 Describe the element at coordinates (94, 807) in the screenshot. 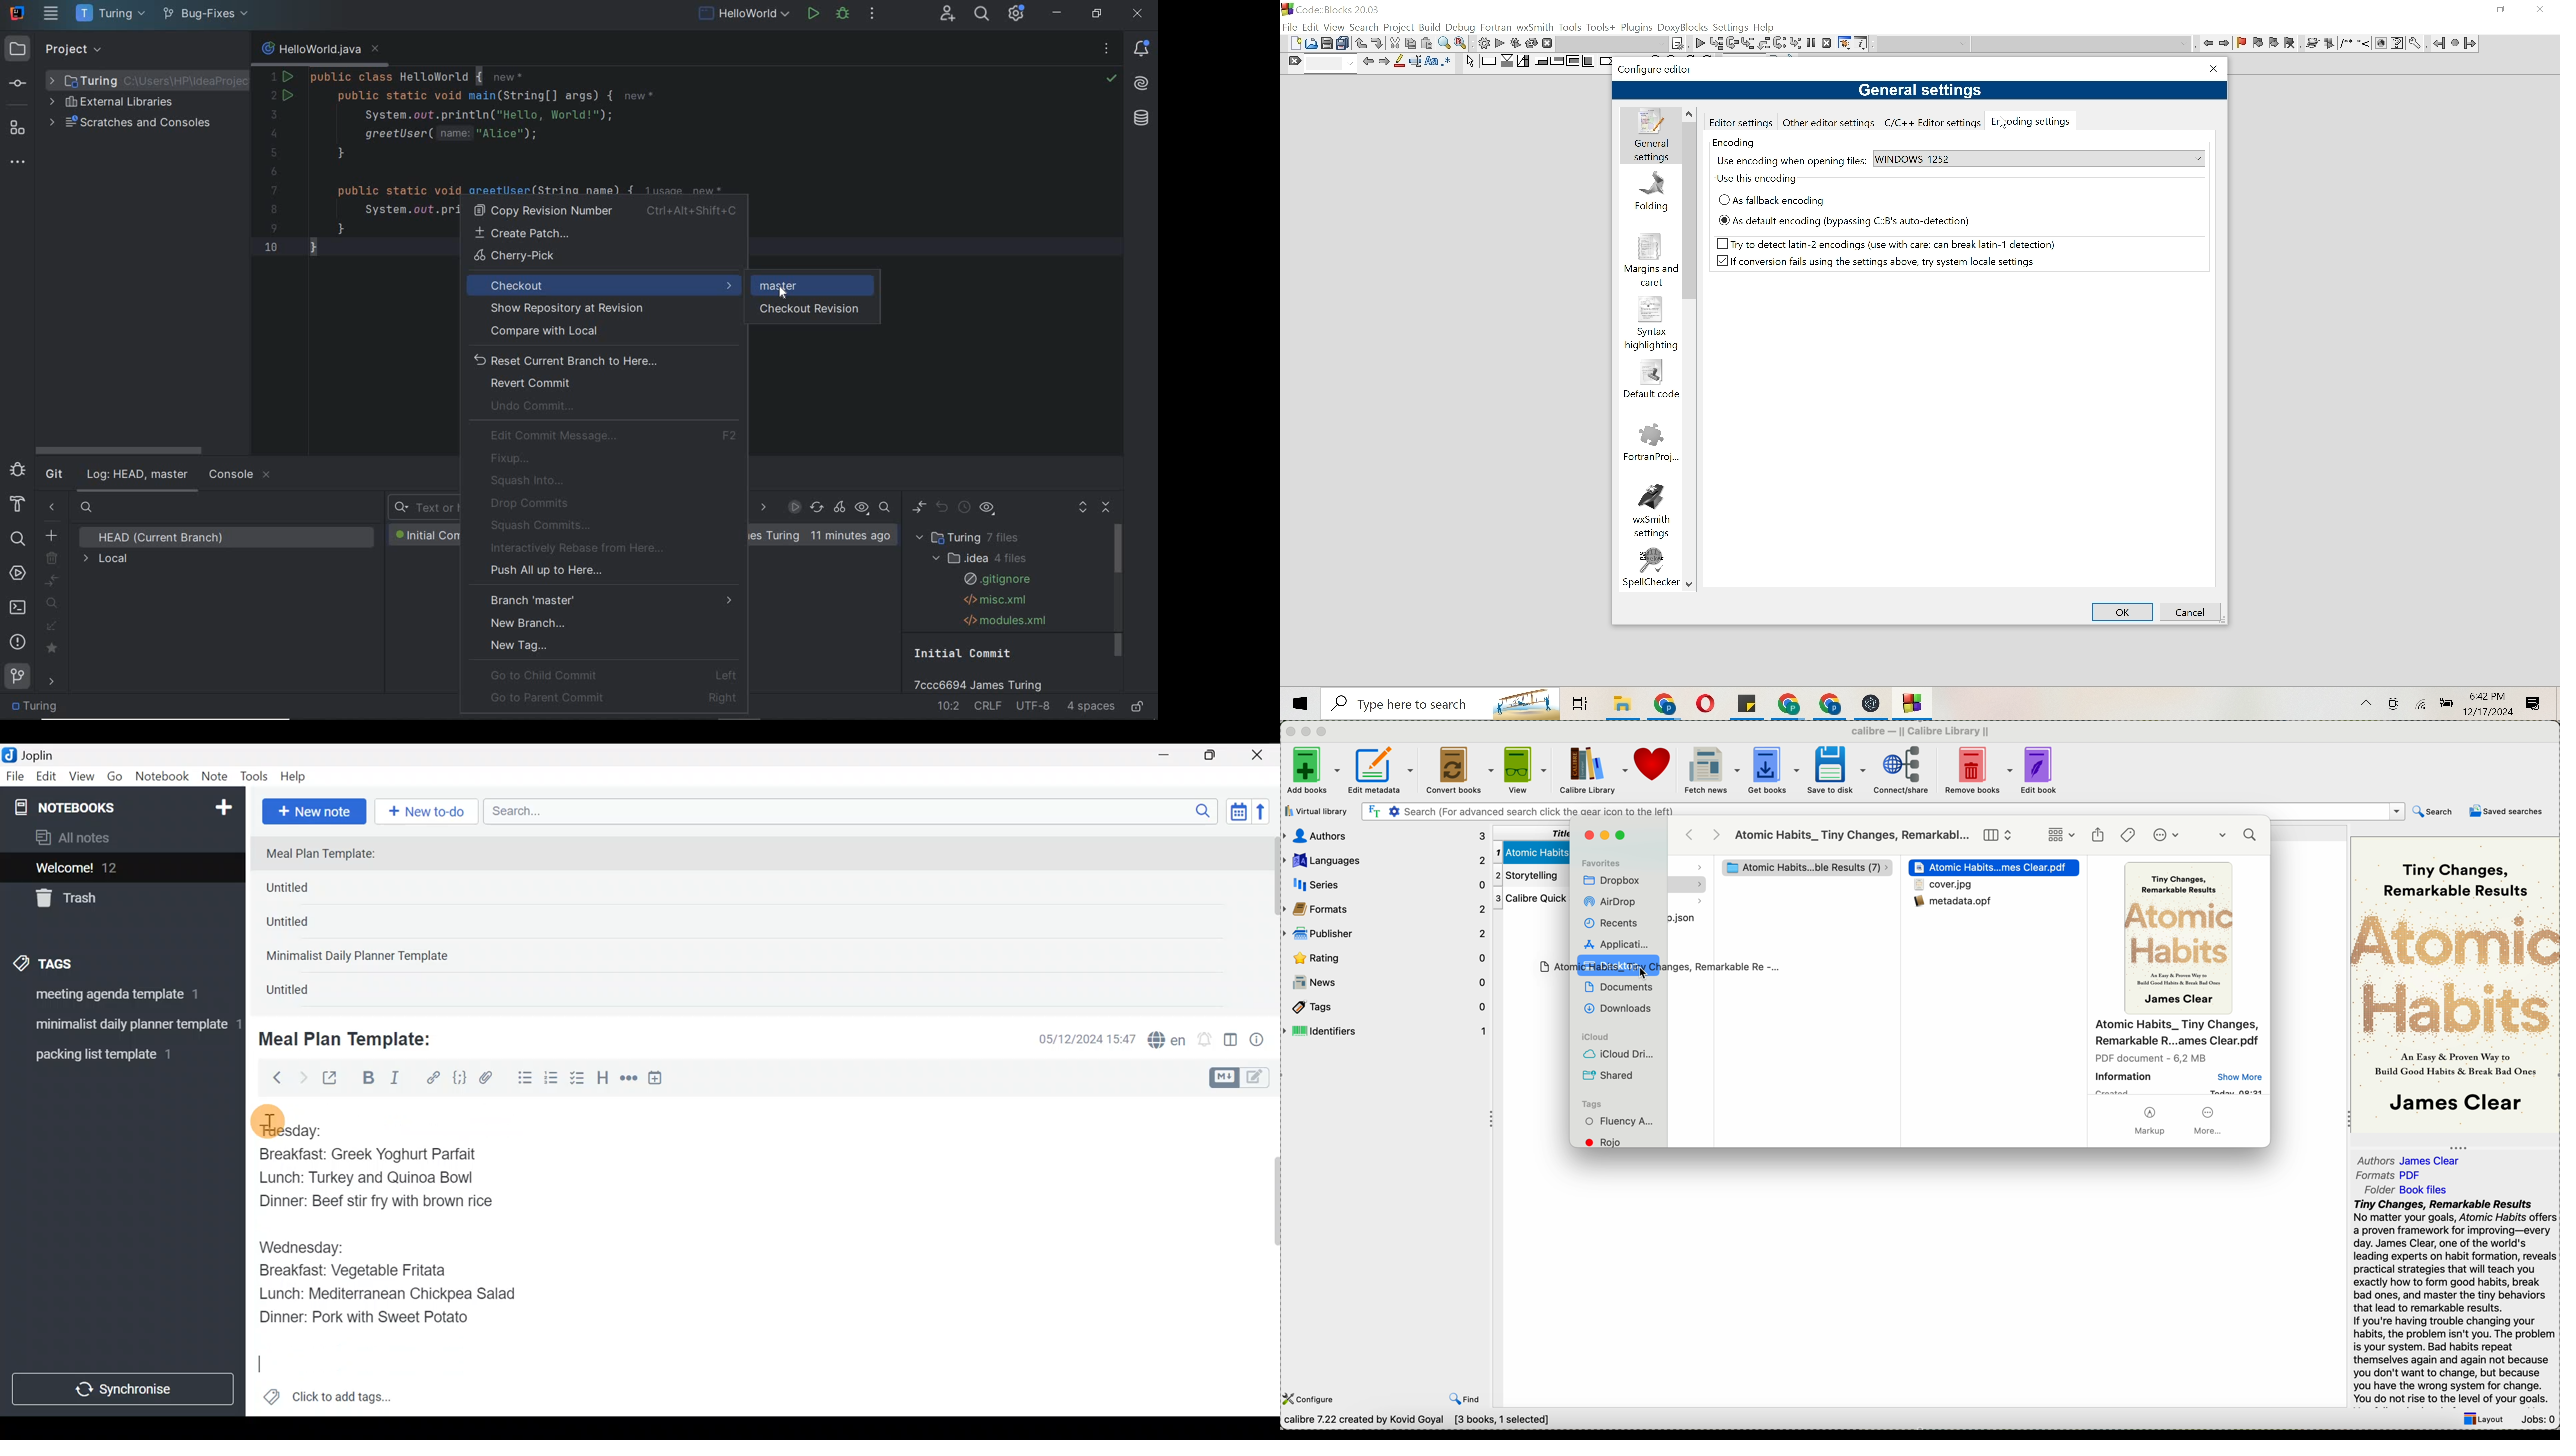

I see `Notebooks` at that location.